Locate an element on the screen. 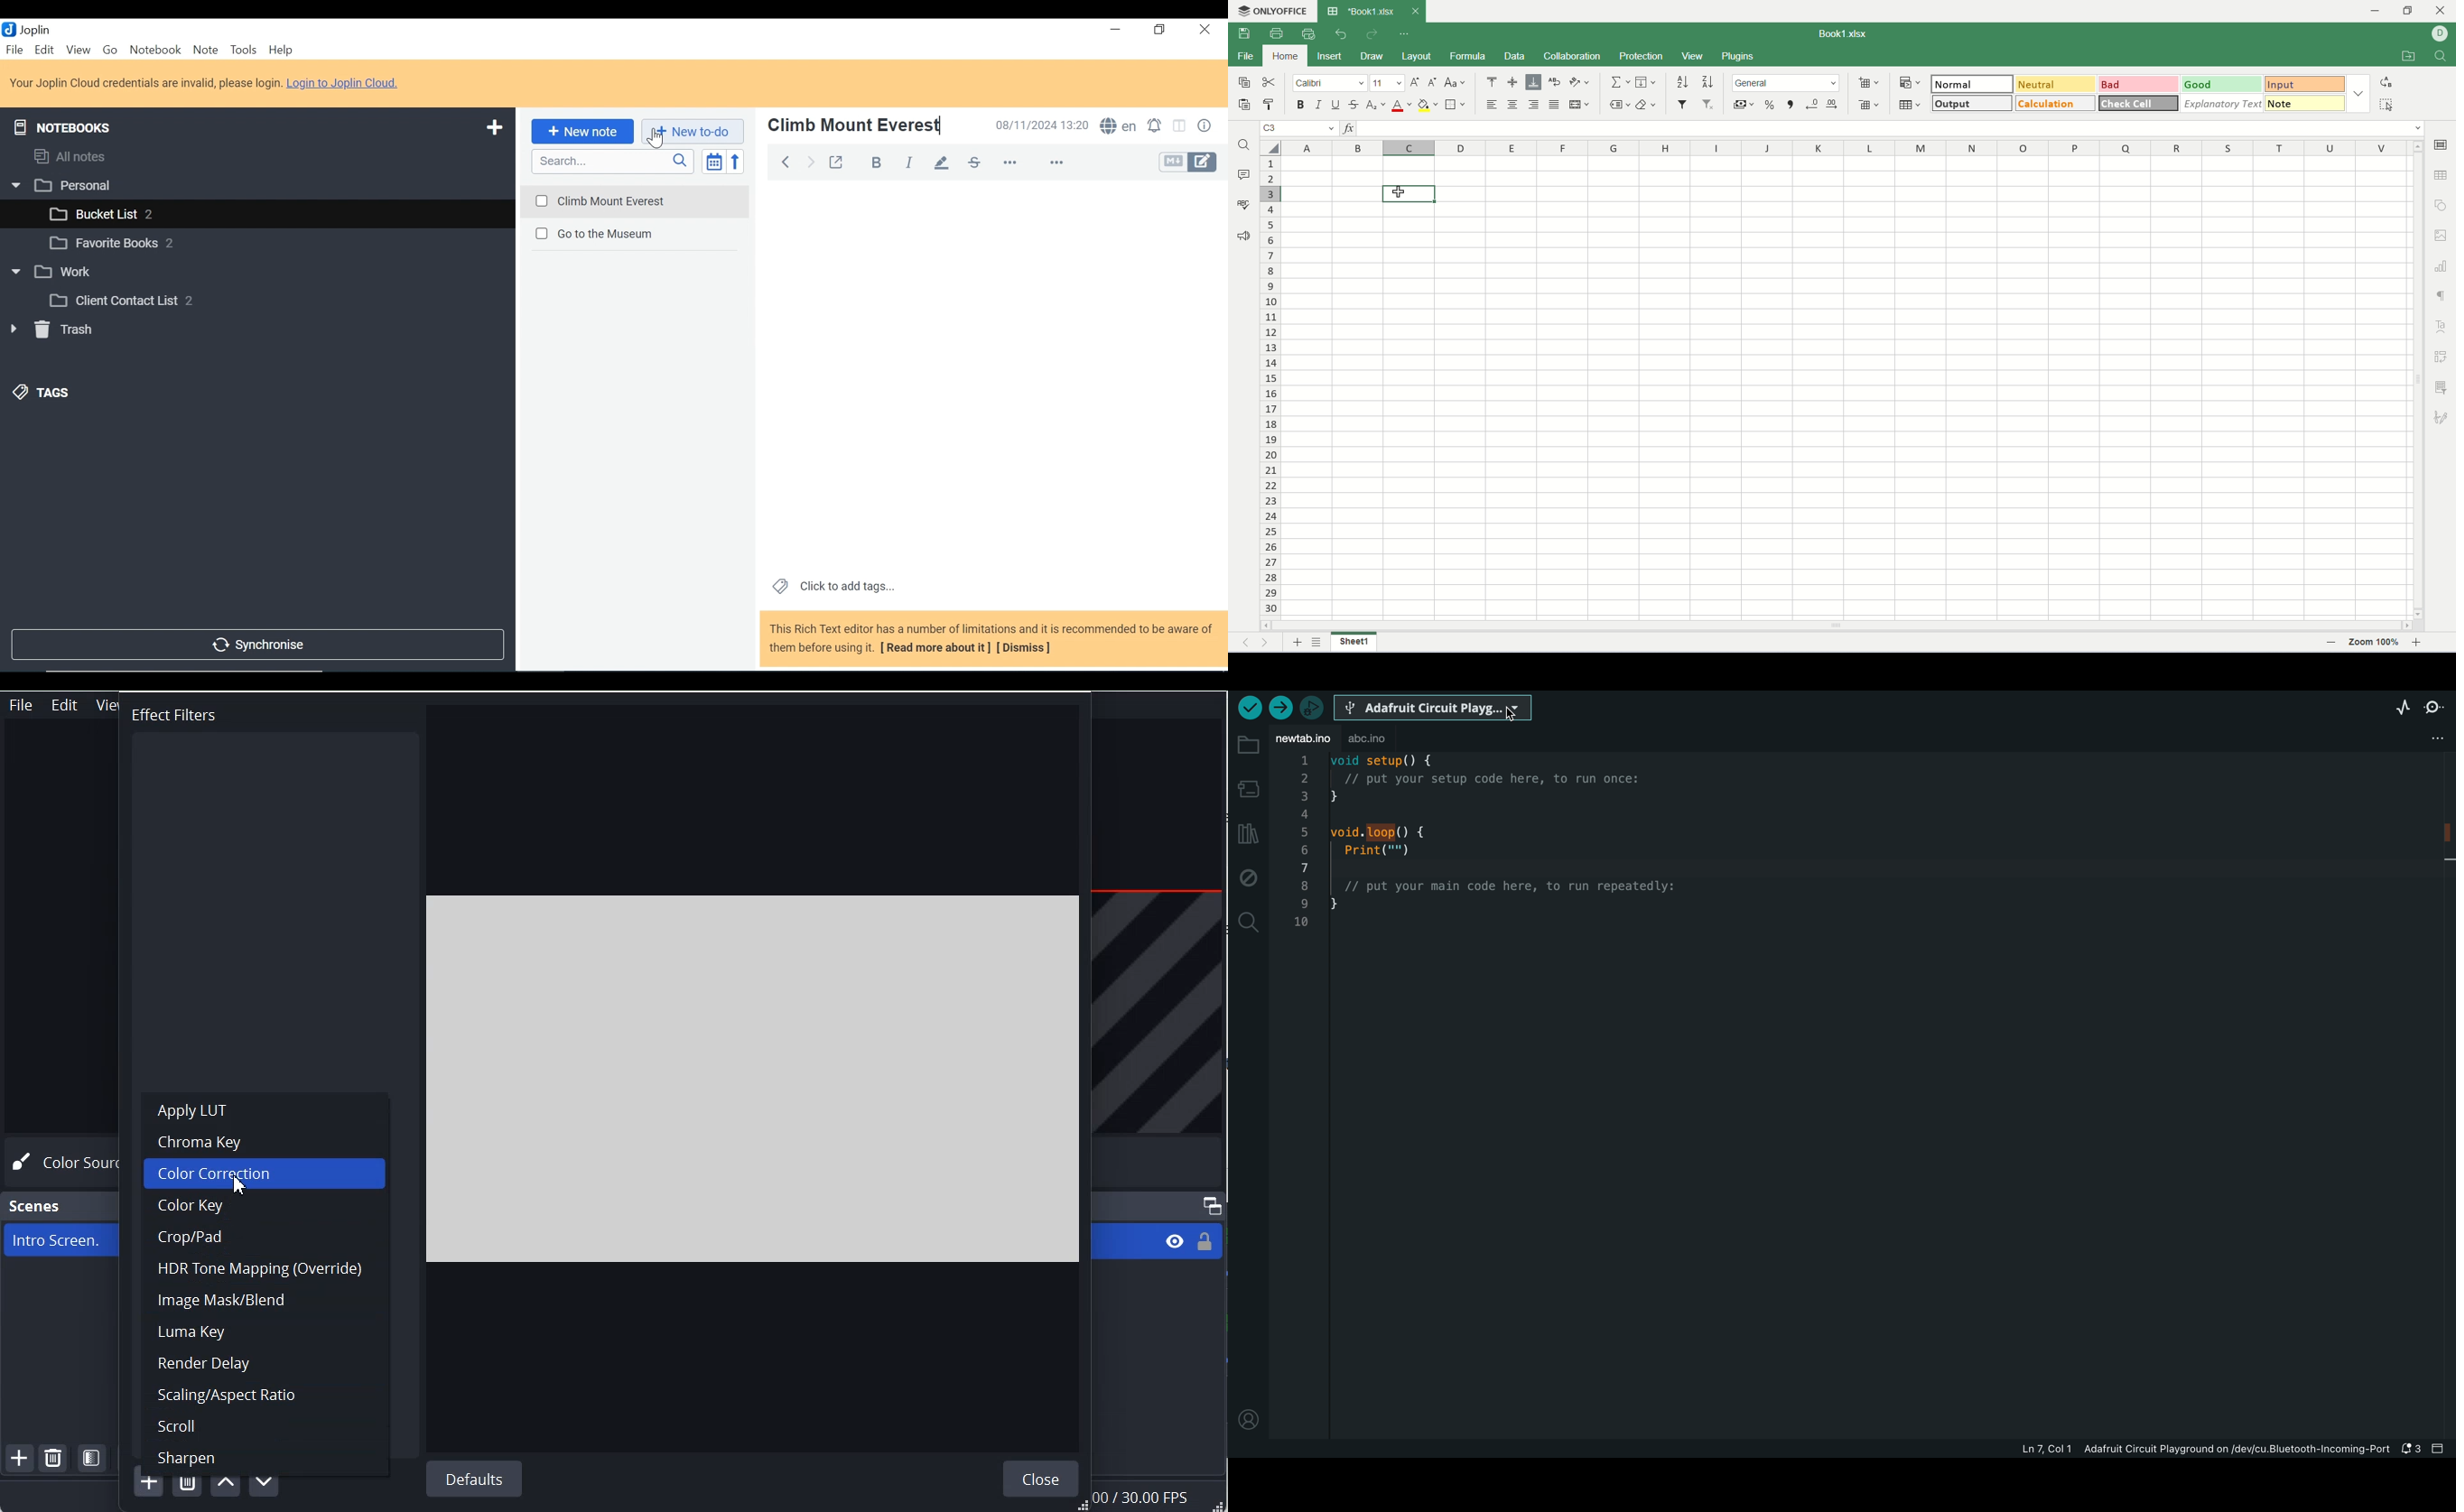 The width and height of the screenshot is (2464, 1512). Toggle External editing is located at coordinates (839, 162).